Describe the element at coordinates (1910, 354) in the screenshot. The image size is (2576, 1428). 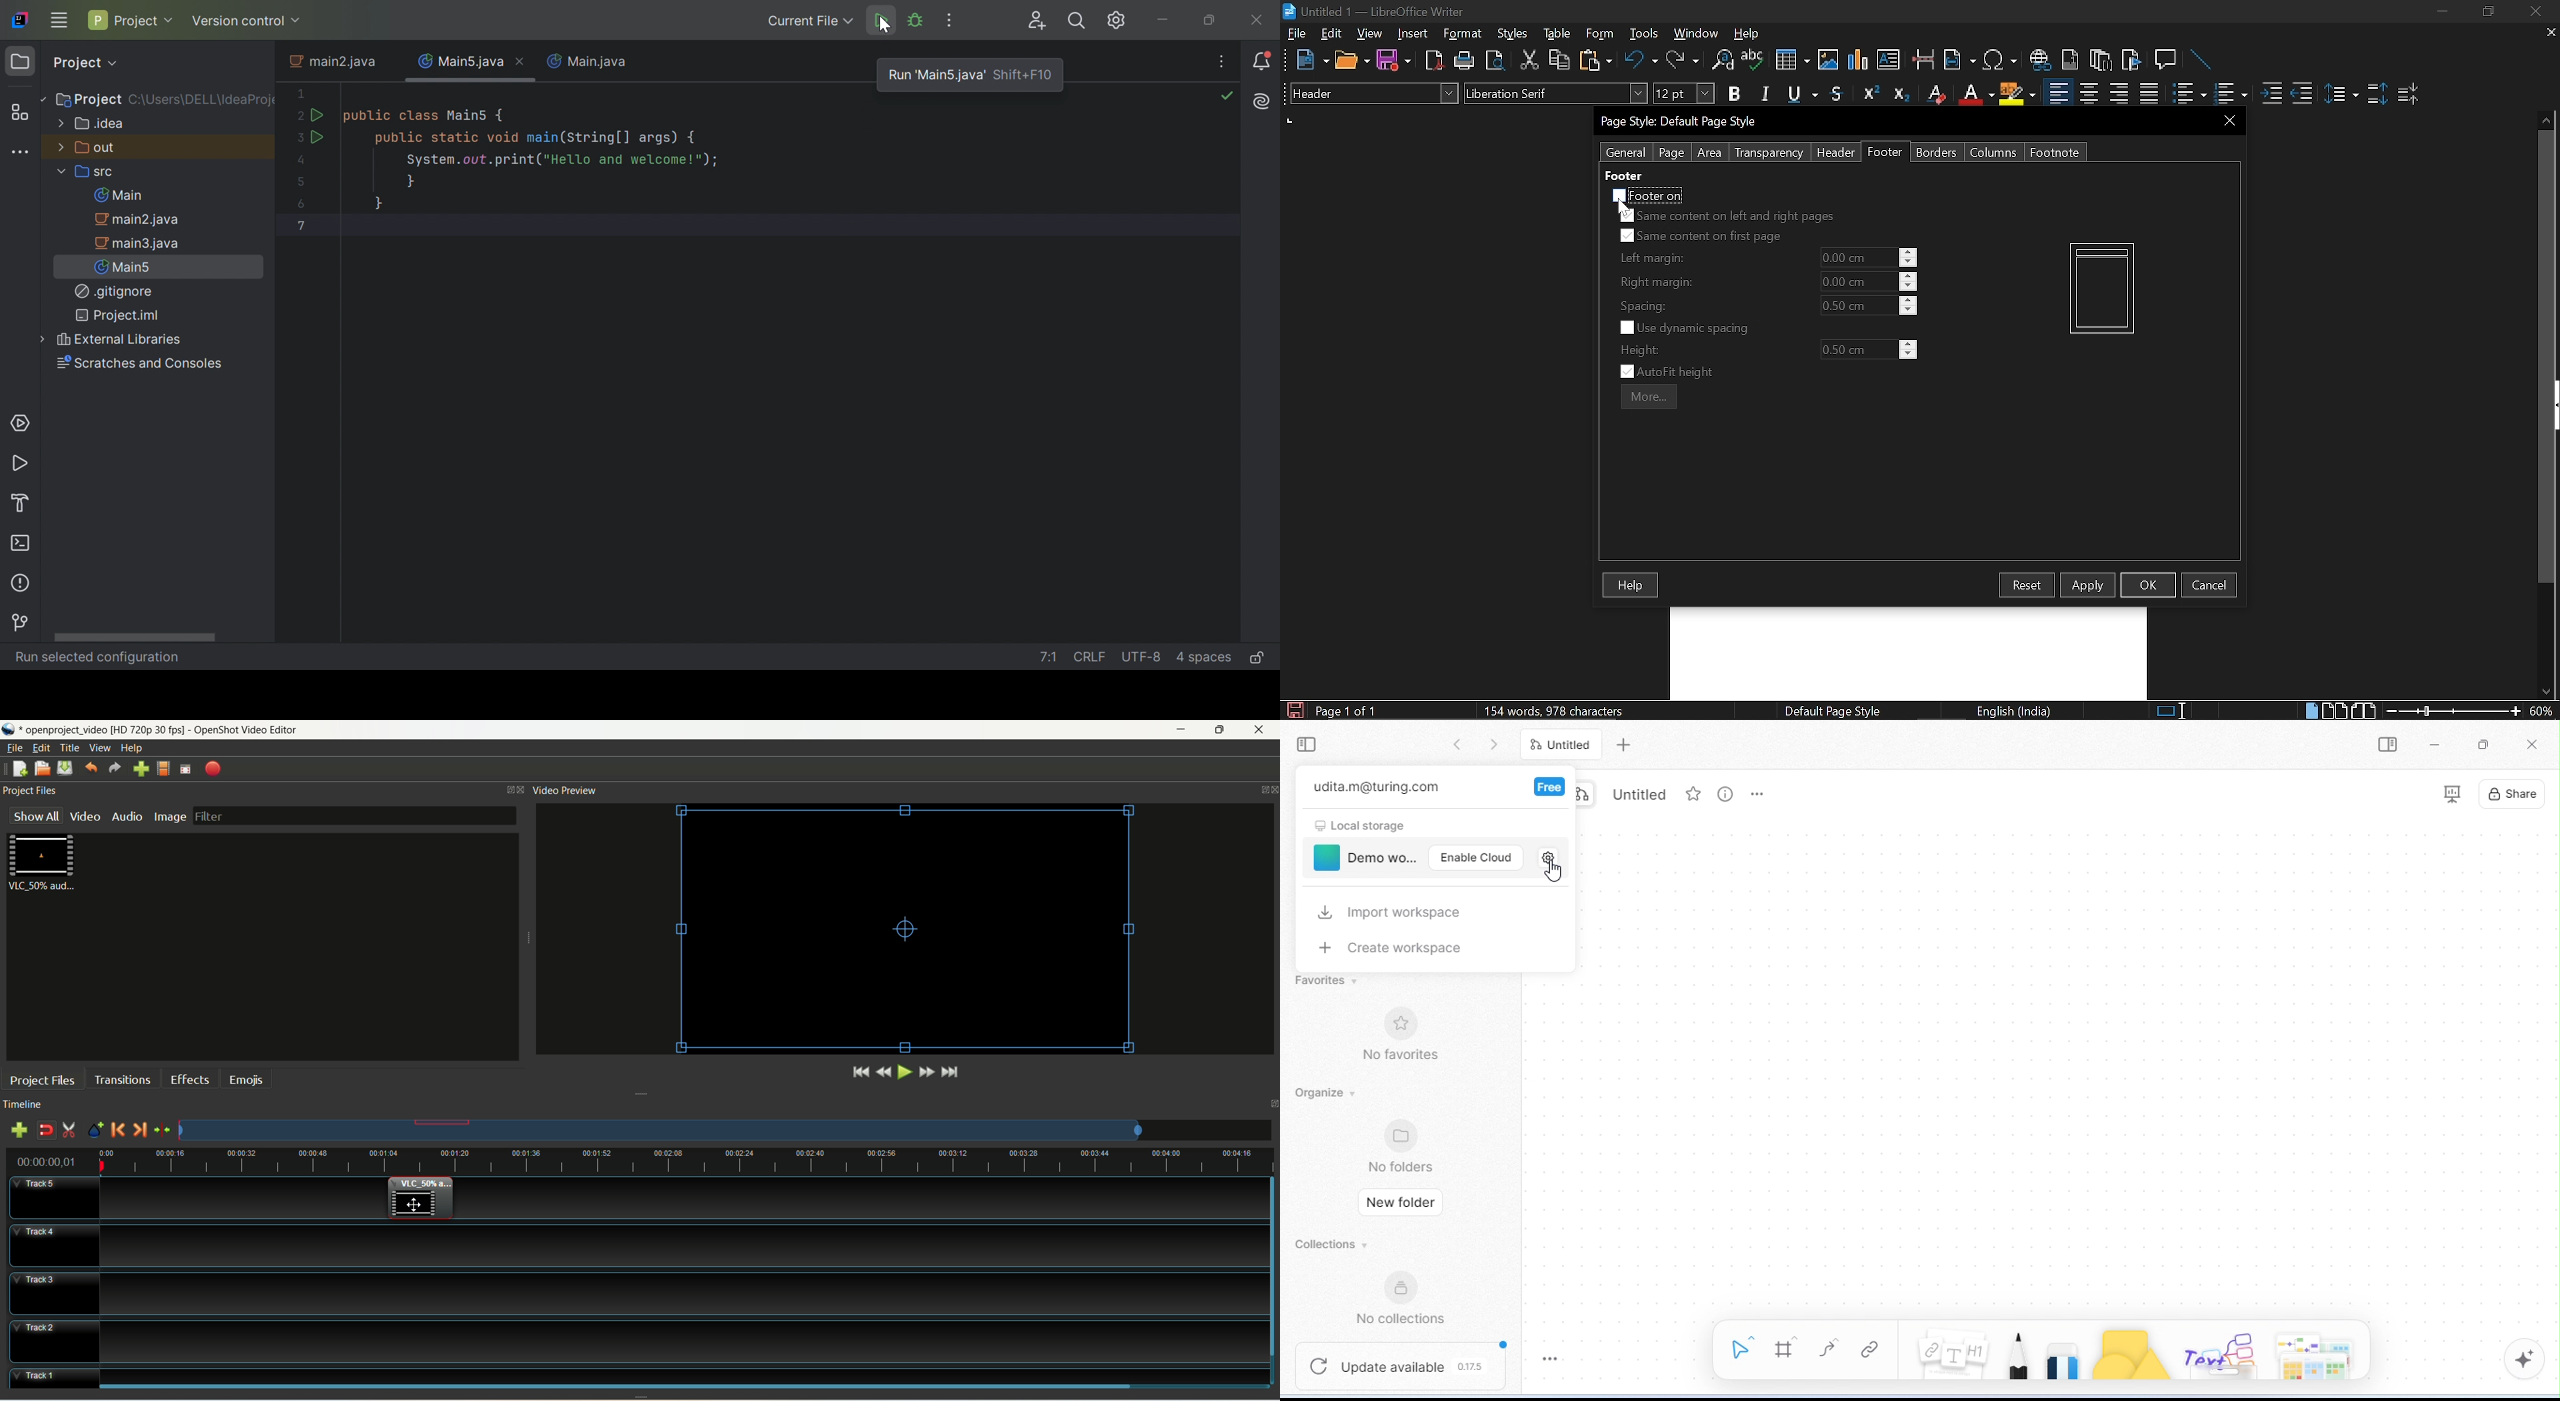
I see `Decrease height` at that location.